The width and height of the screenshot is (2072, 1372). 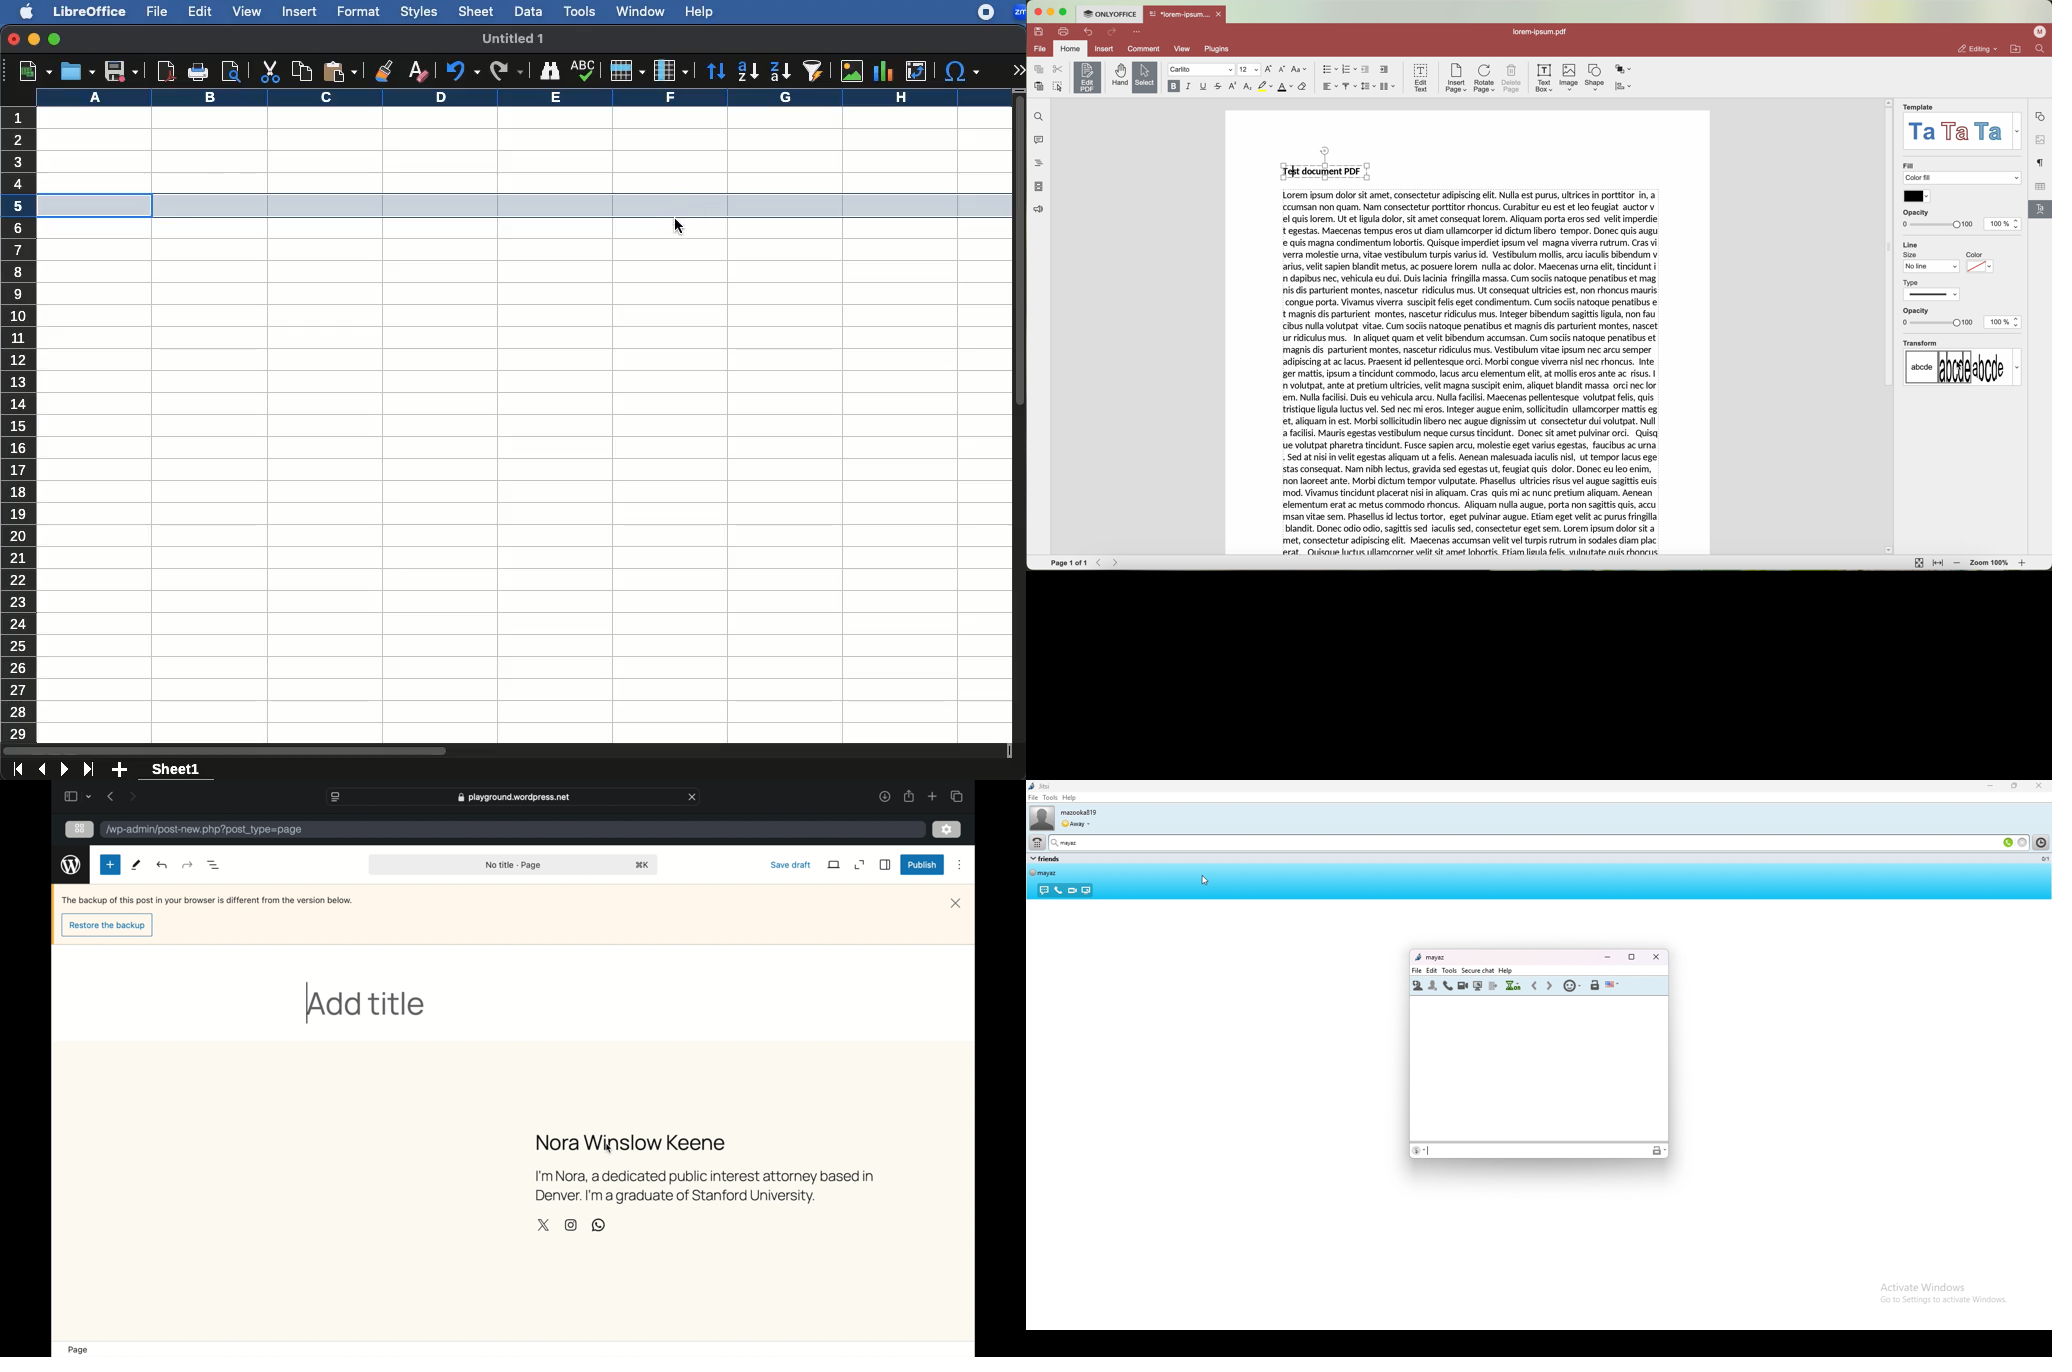 What do you see at coordinates (1111, 14) in the screenshot?
I see `ONLYOFFICE` at bounding box center [1111, 14].